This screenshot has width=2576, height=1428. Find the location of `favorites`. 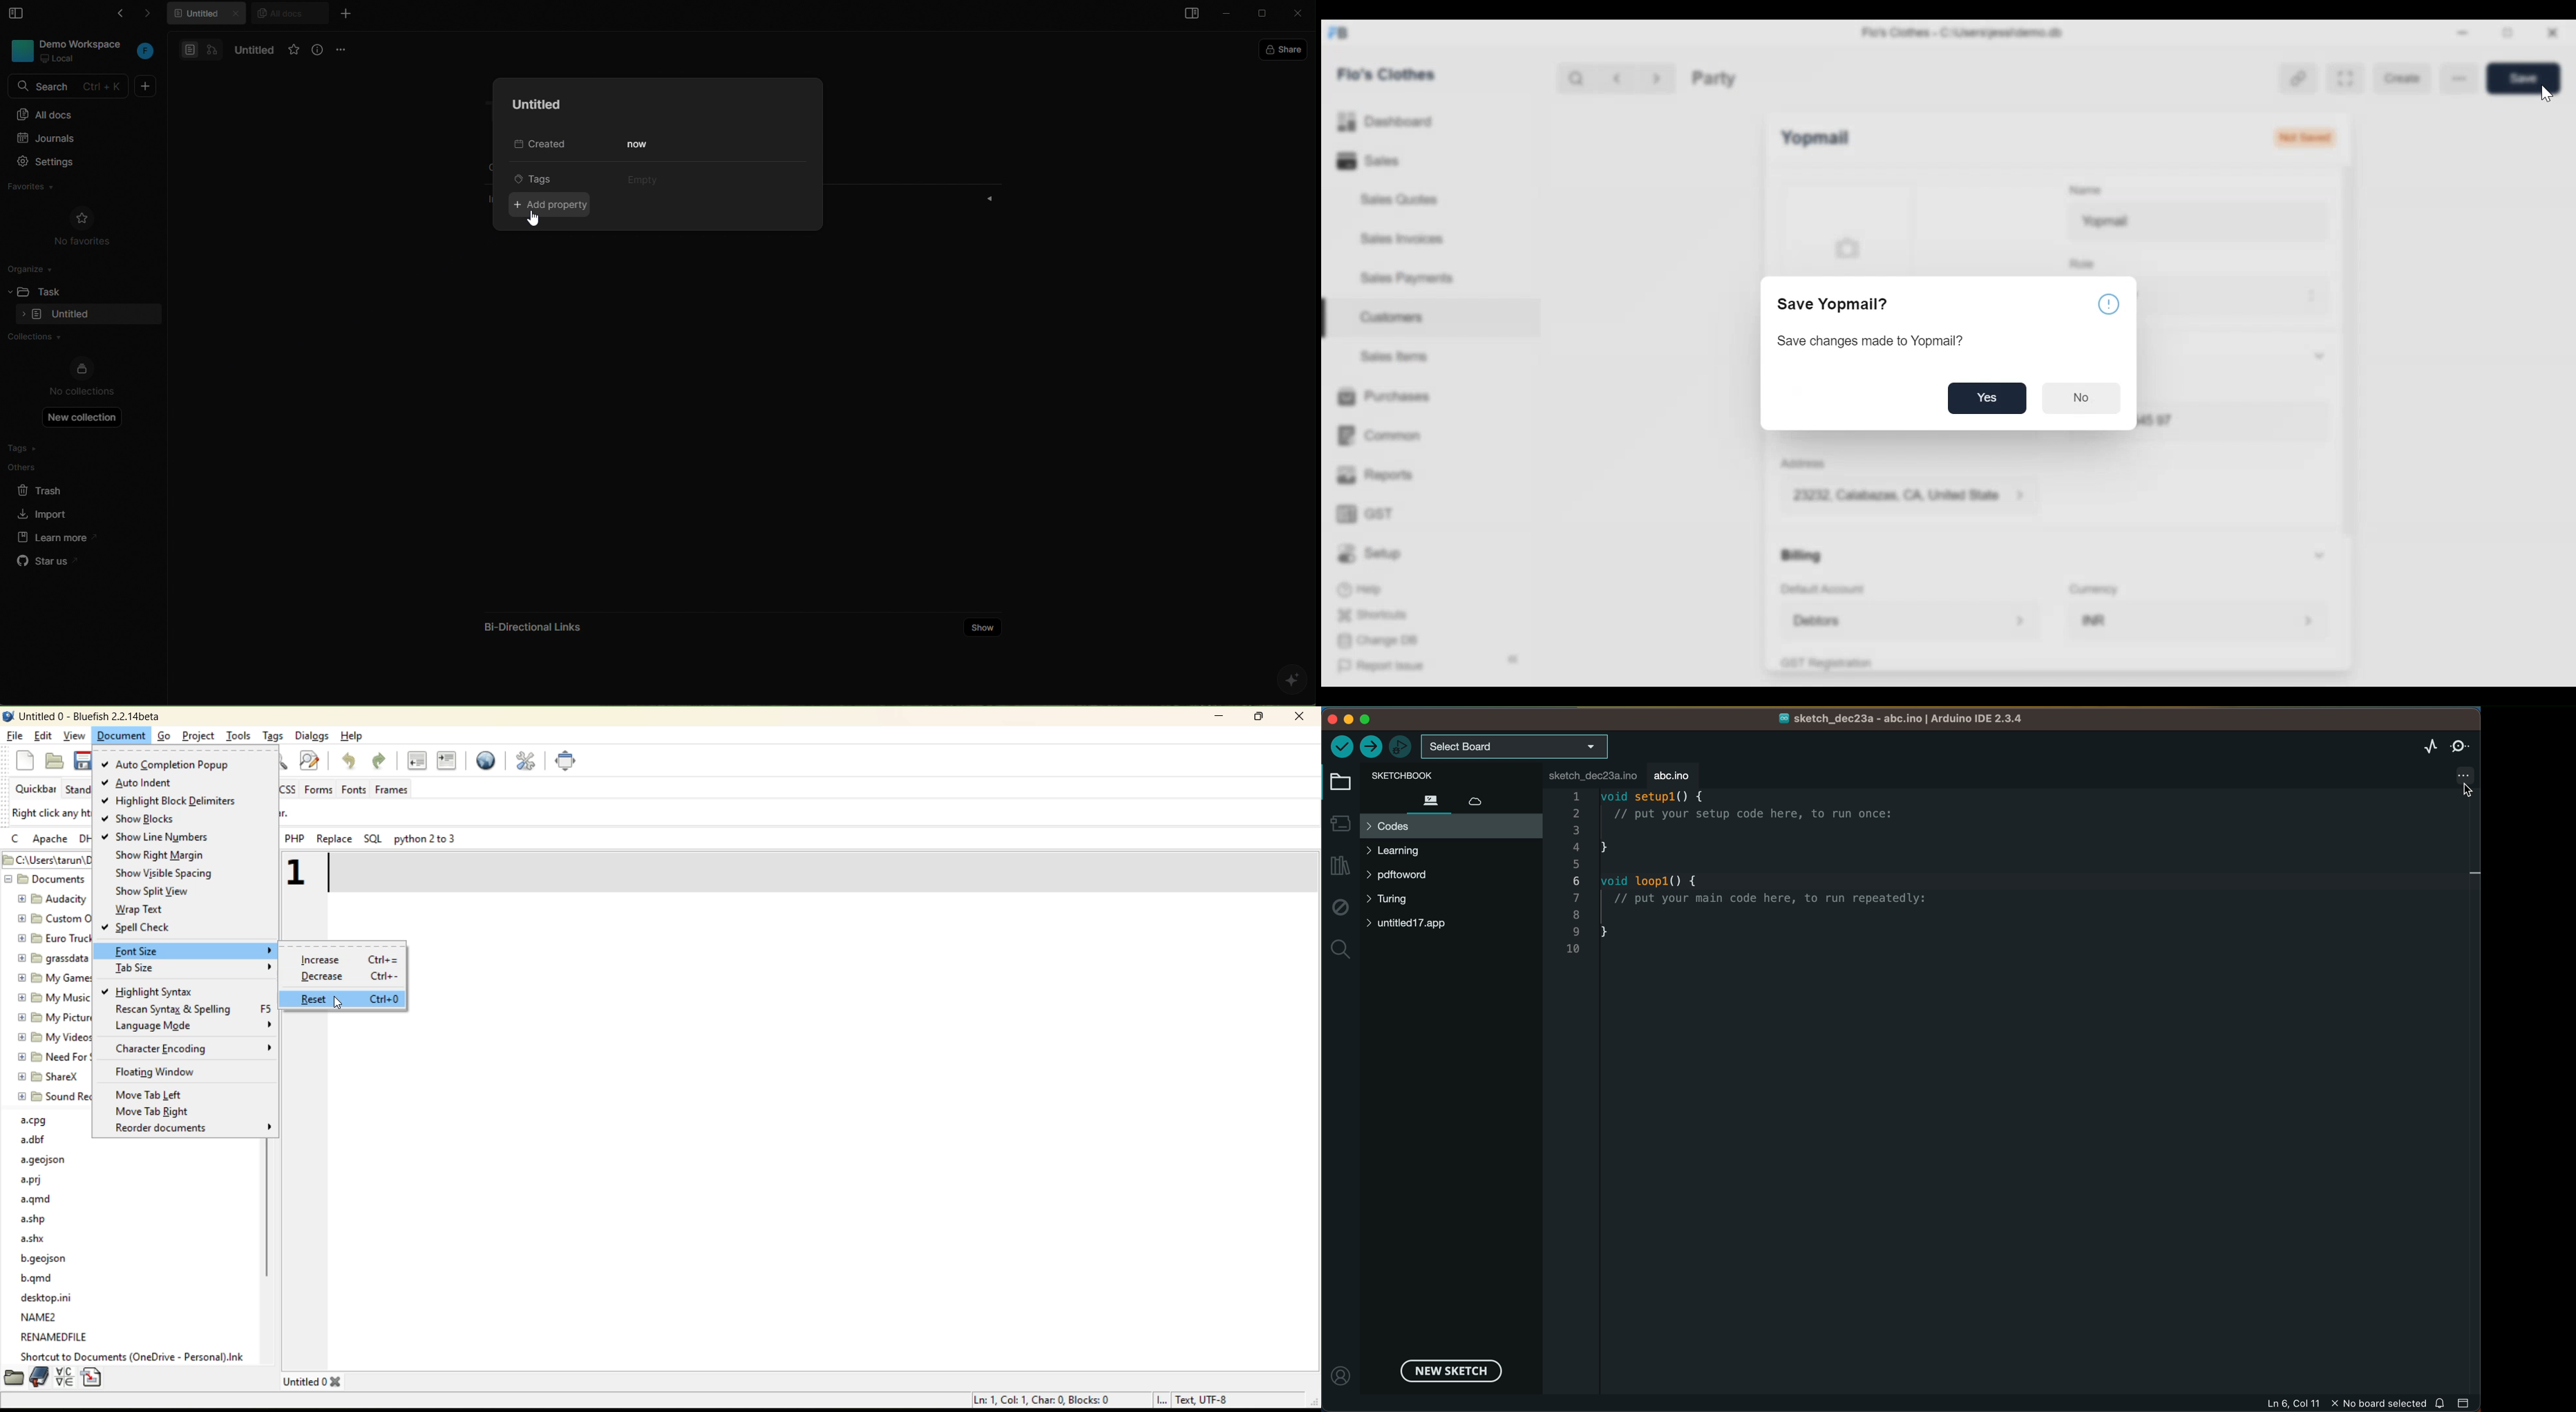

favorites is located at coordinates (45, 189).